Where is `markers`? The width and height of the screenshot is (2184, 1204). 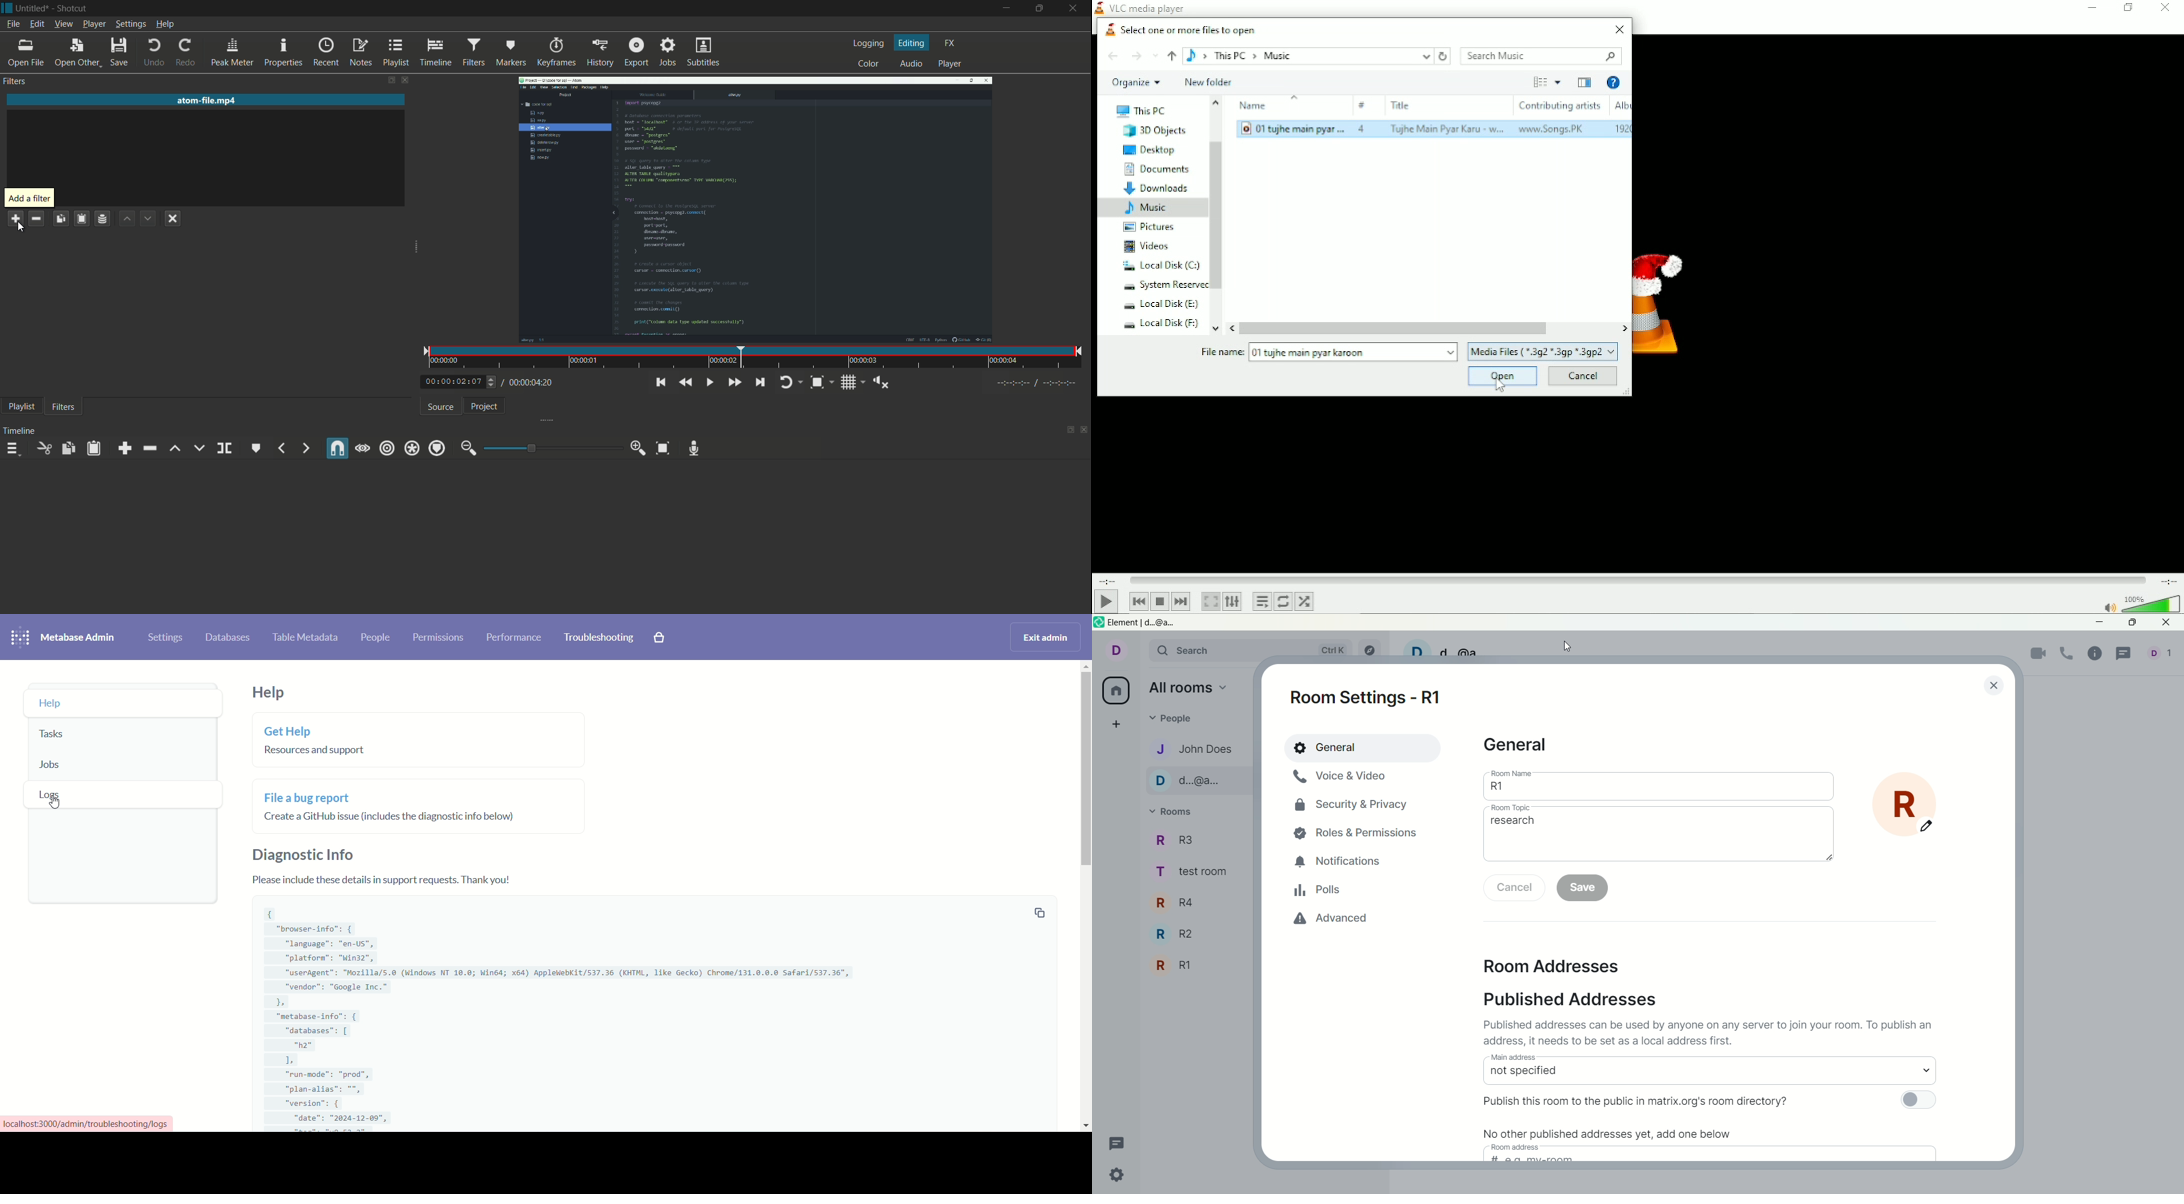
markers is located at coordinates (511, 53).